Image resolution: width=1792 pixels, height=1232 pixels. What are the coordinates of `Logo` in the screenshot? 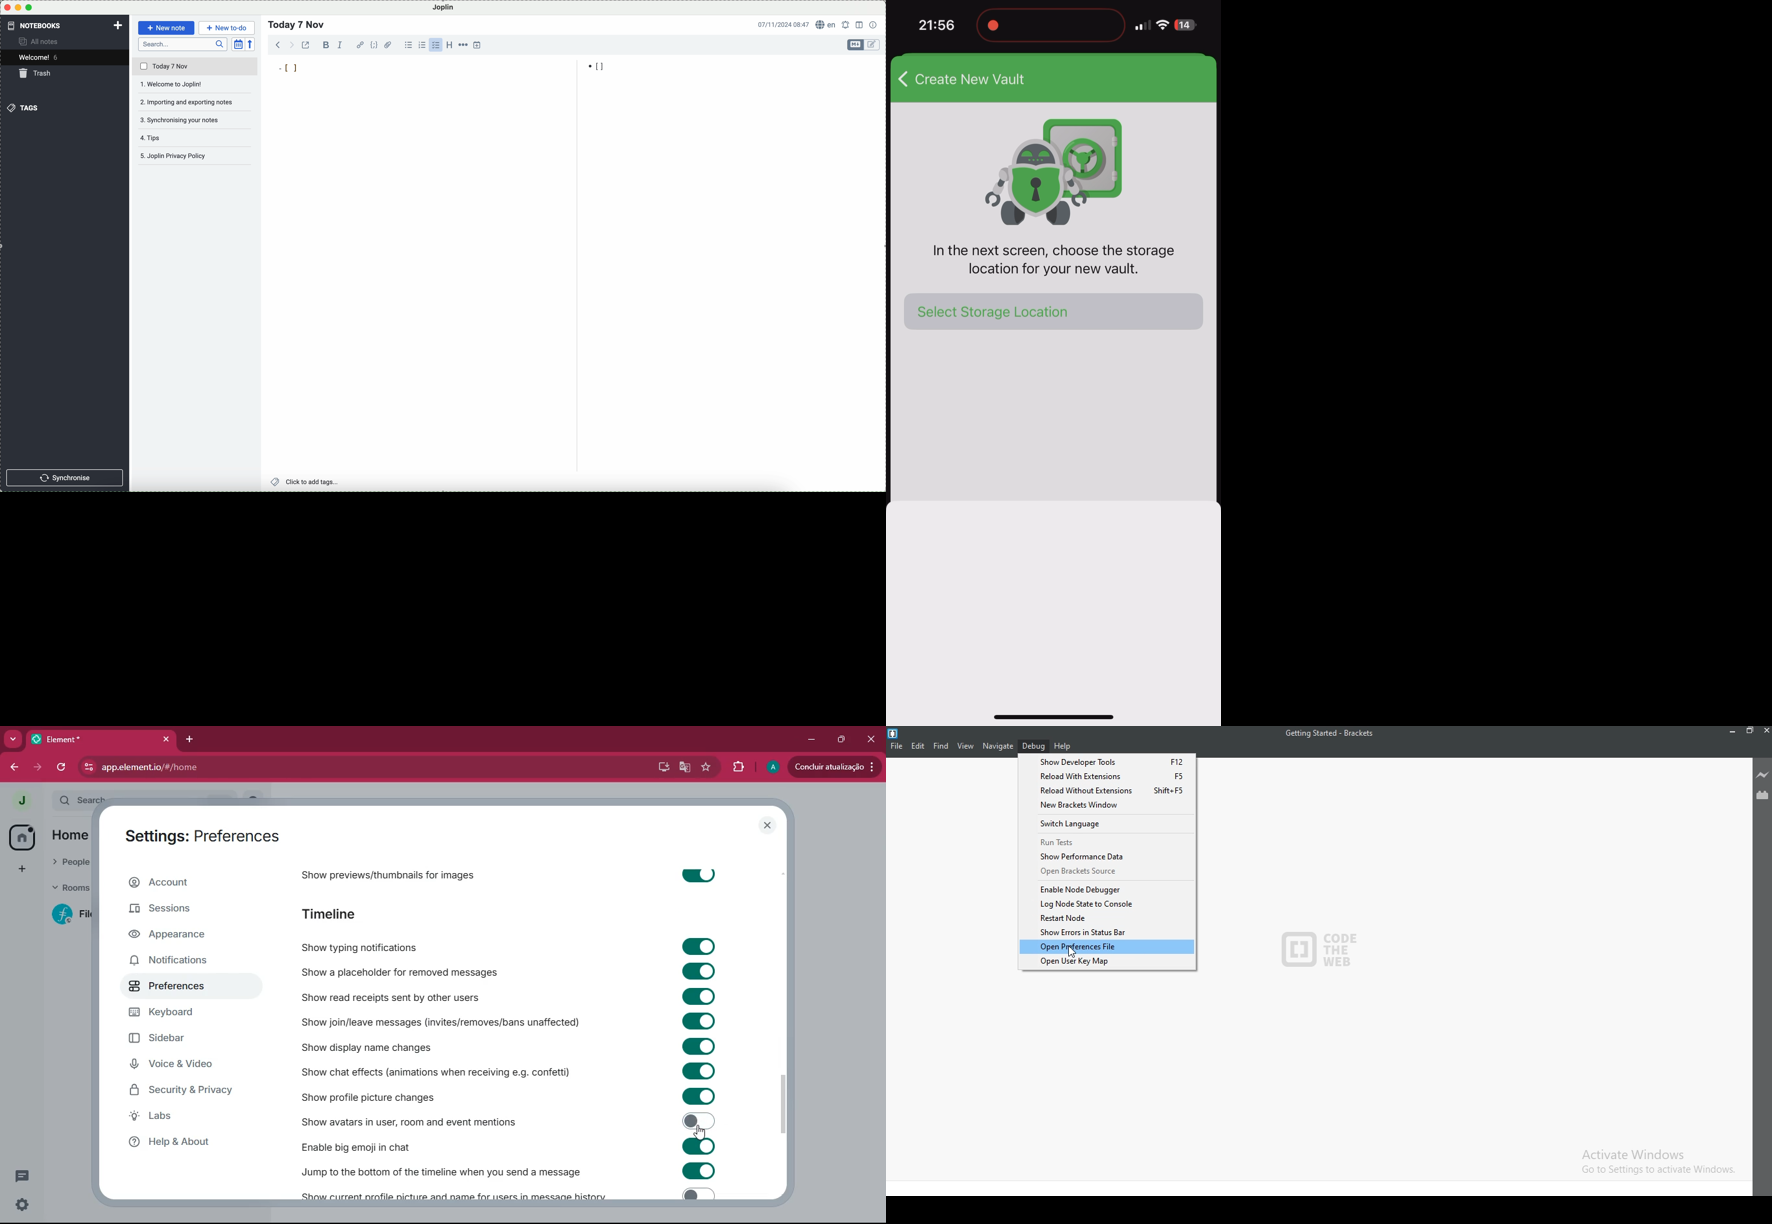 It's located at (894, 732).